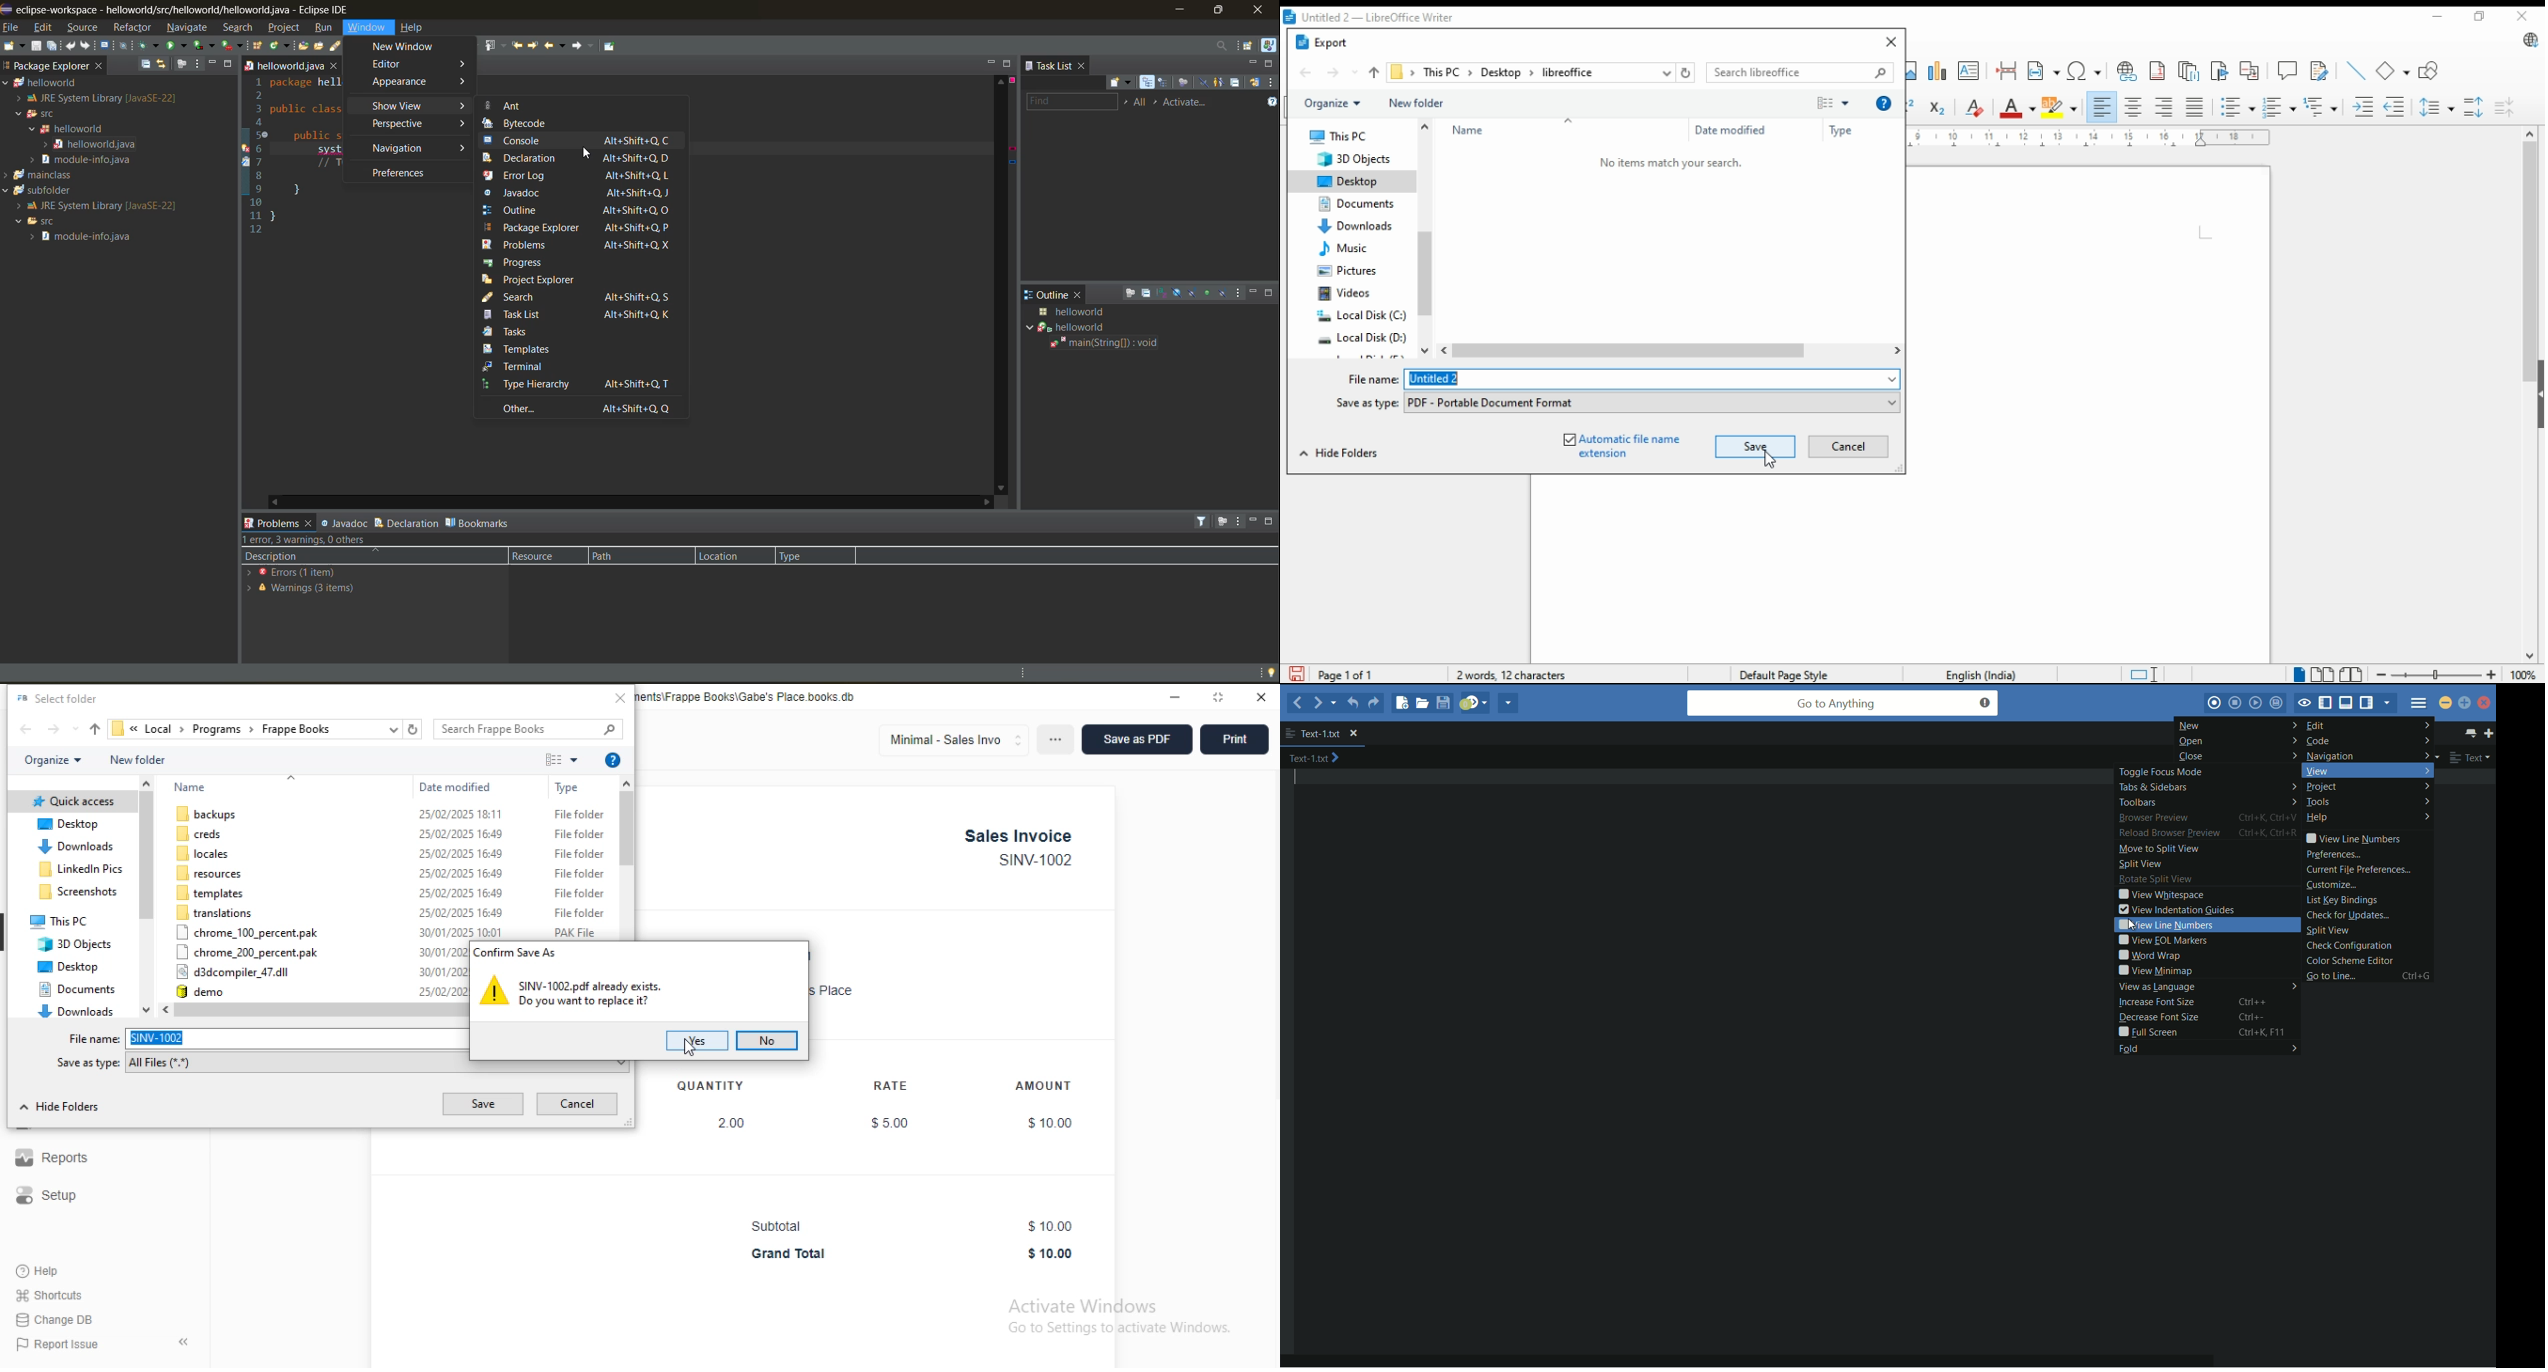 This screenshot has width=2548, height=1372. Describe the element at coordinates (2351, 960) in the screenshot. I see `color scheme editor` at that location.